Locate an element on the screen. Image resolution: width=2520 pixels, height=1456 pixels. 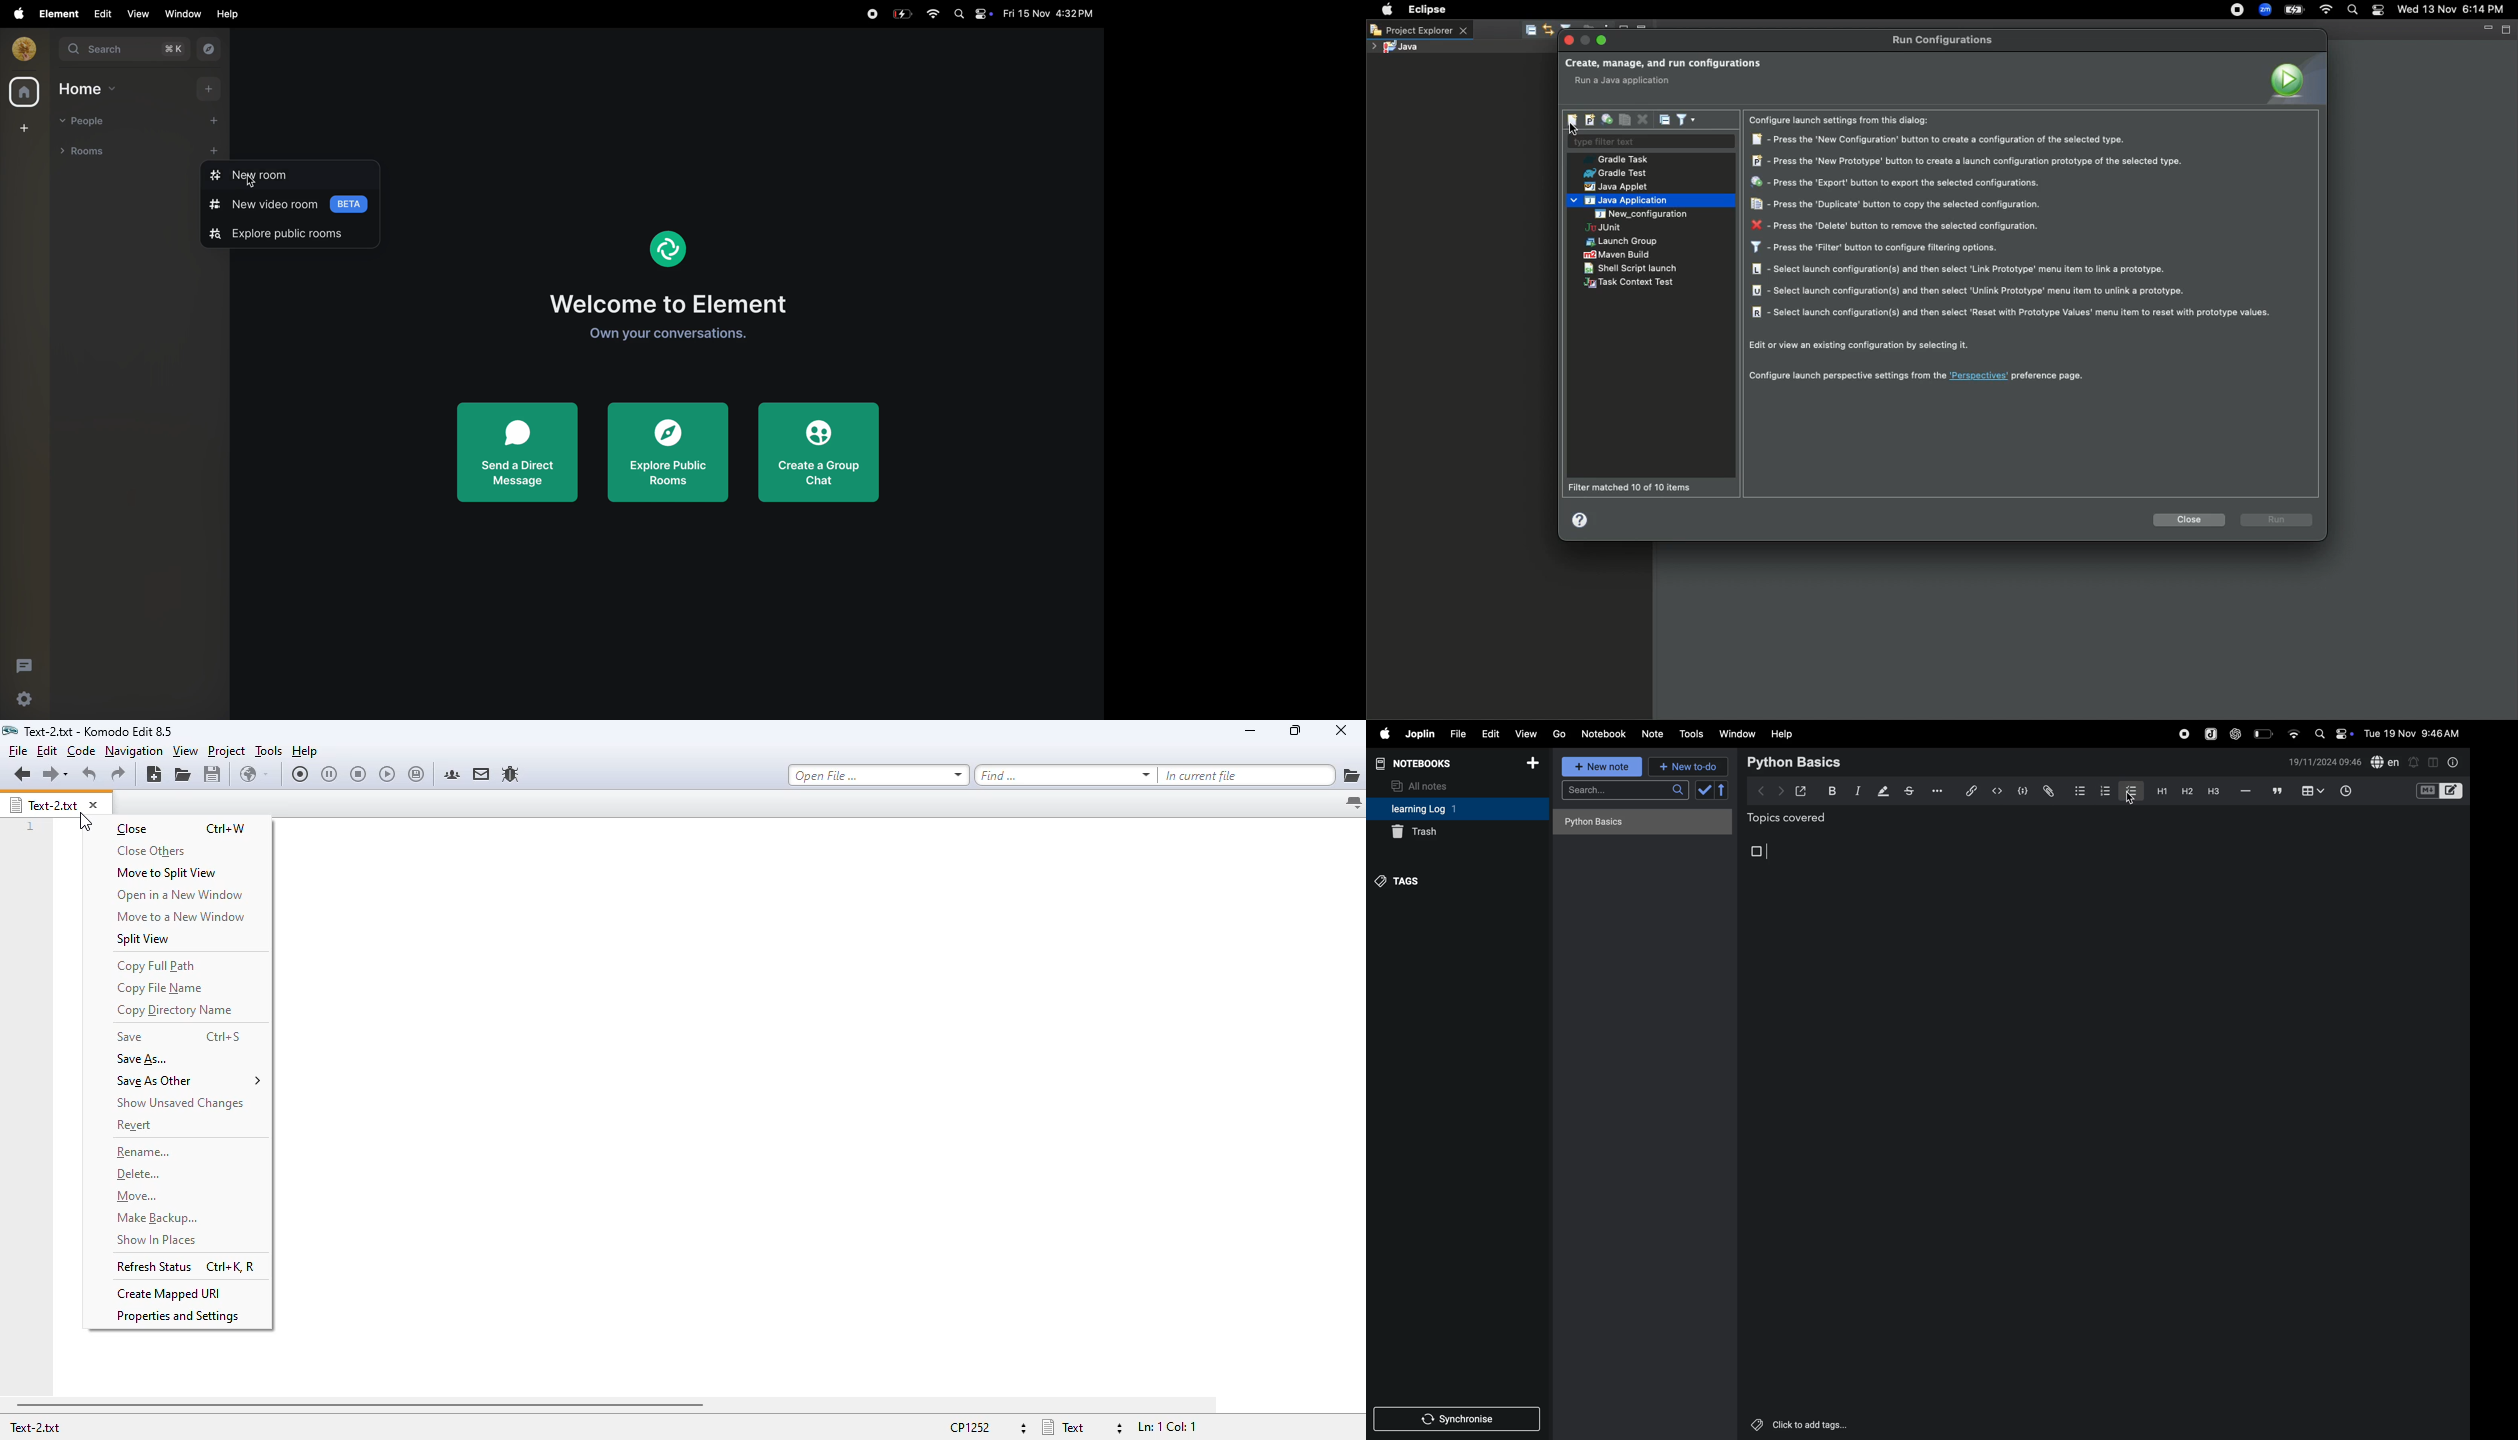
checkbox is located at coordinates (1758, 851).